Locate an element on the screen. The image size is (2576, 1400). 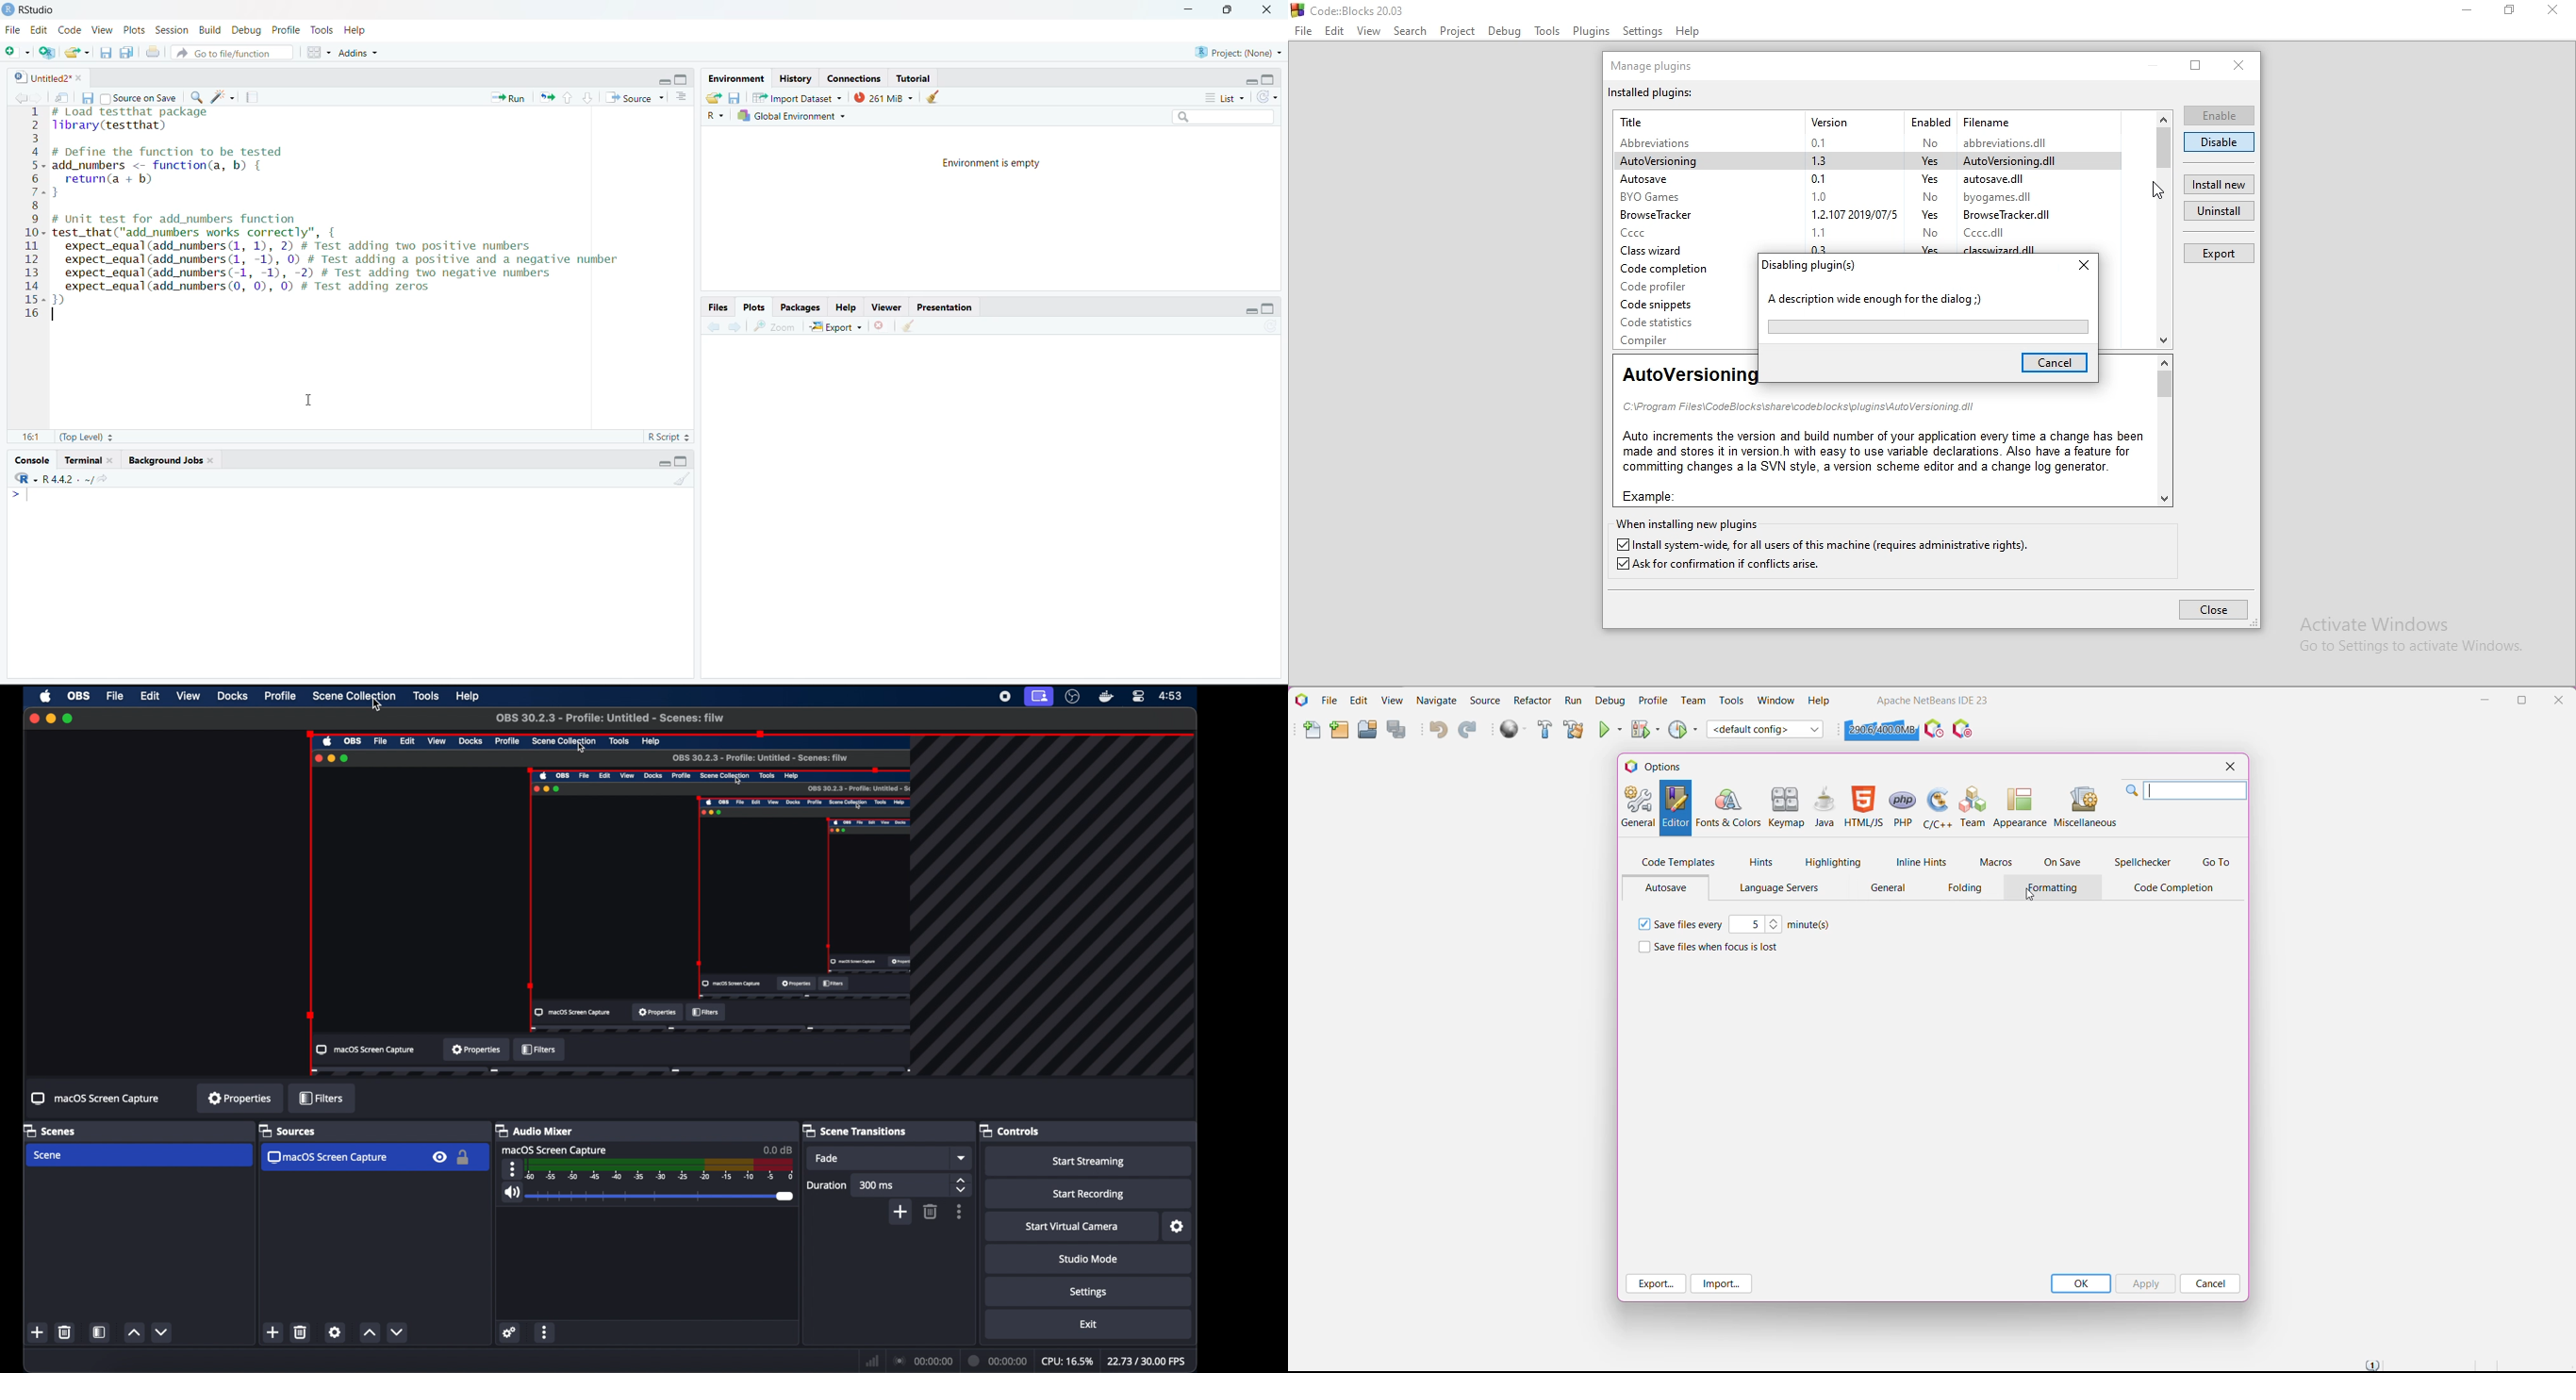
scroll up is located at coordinates (2164, 117).